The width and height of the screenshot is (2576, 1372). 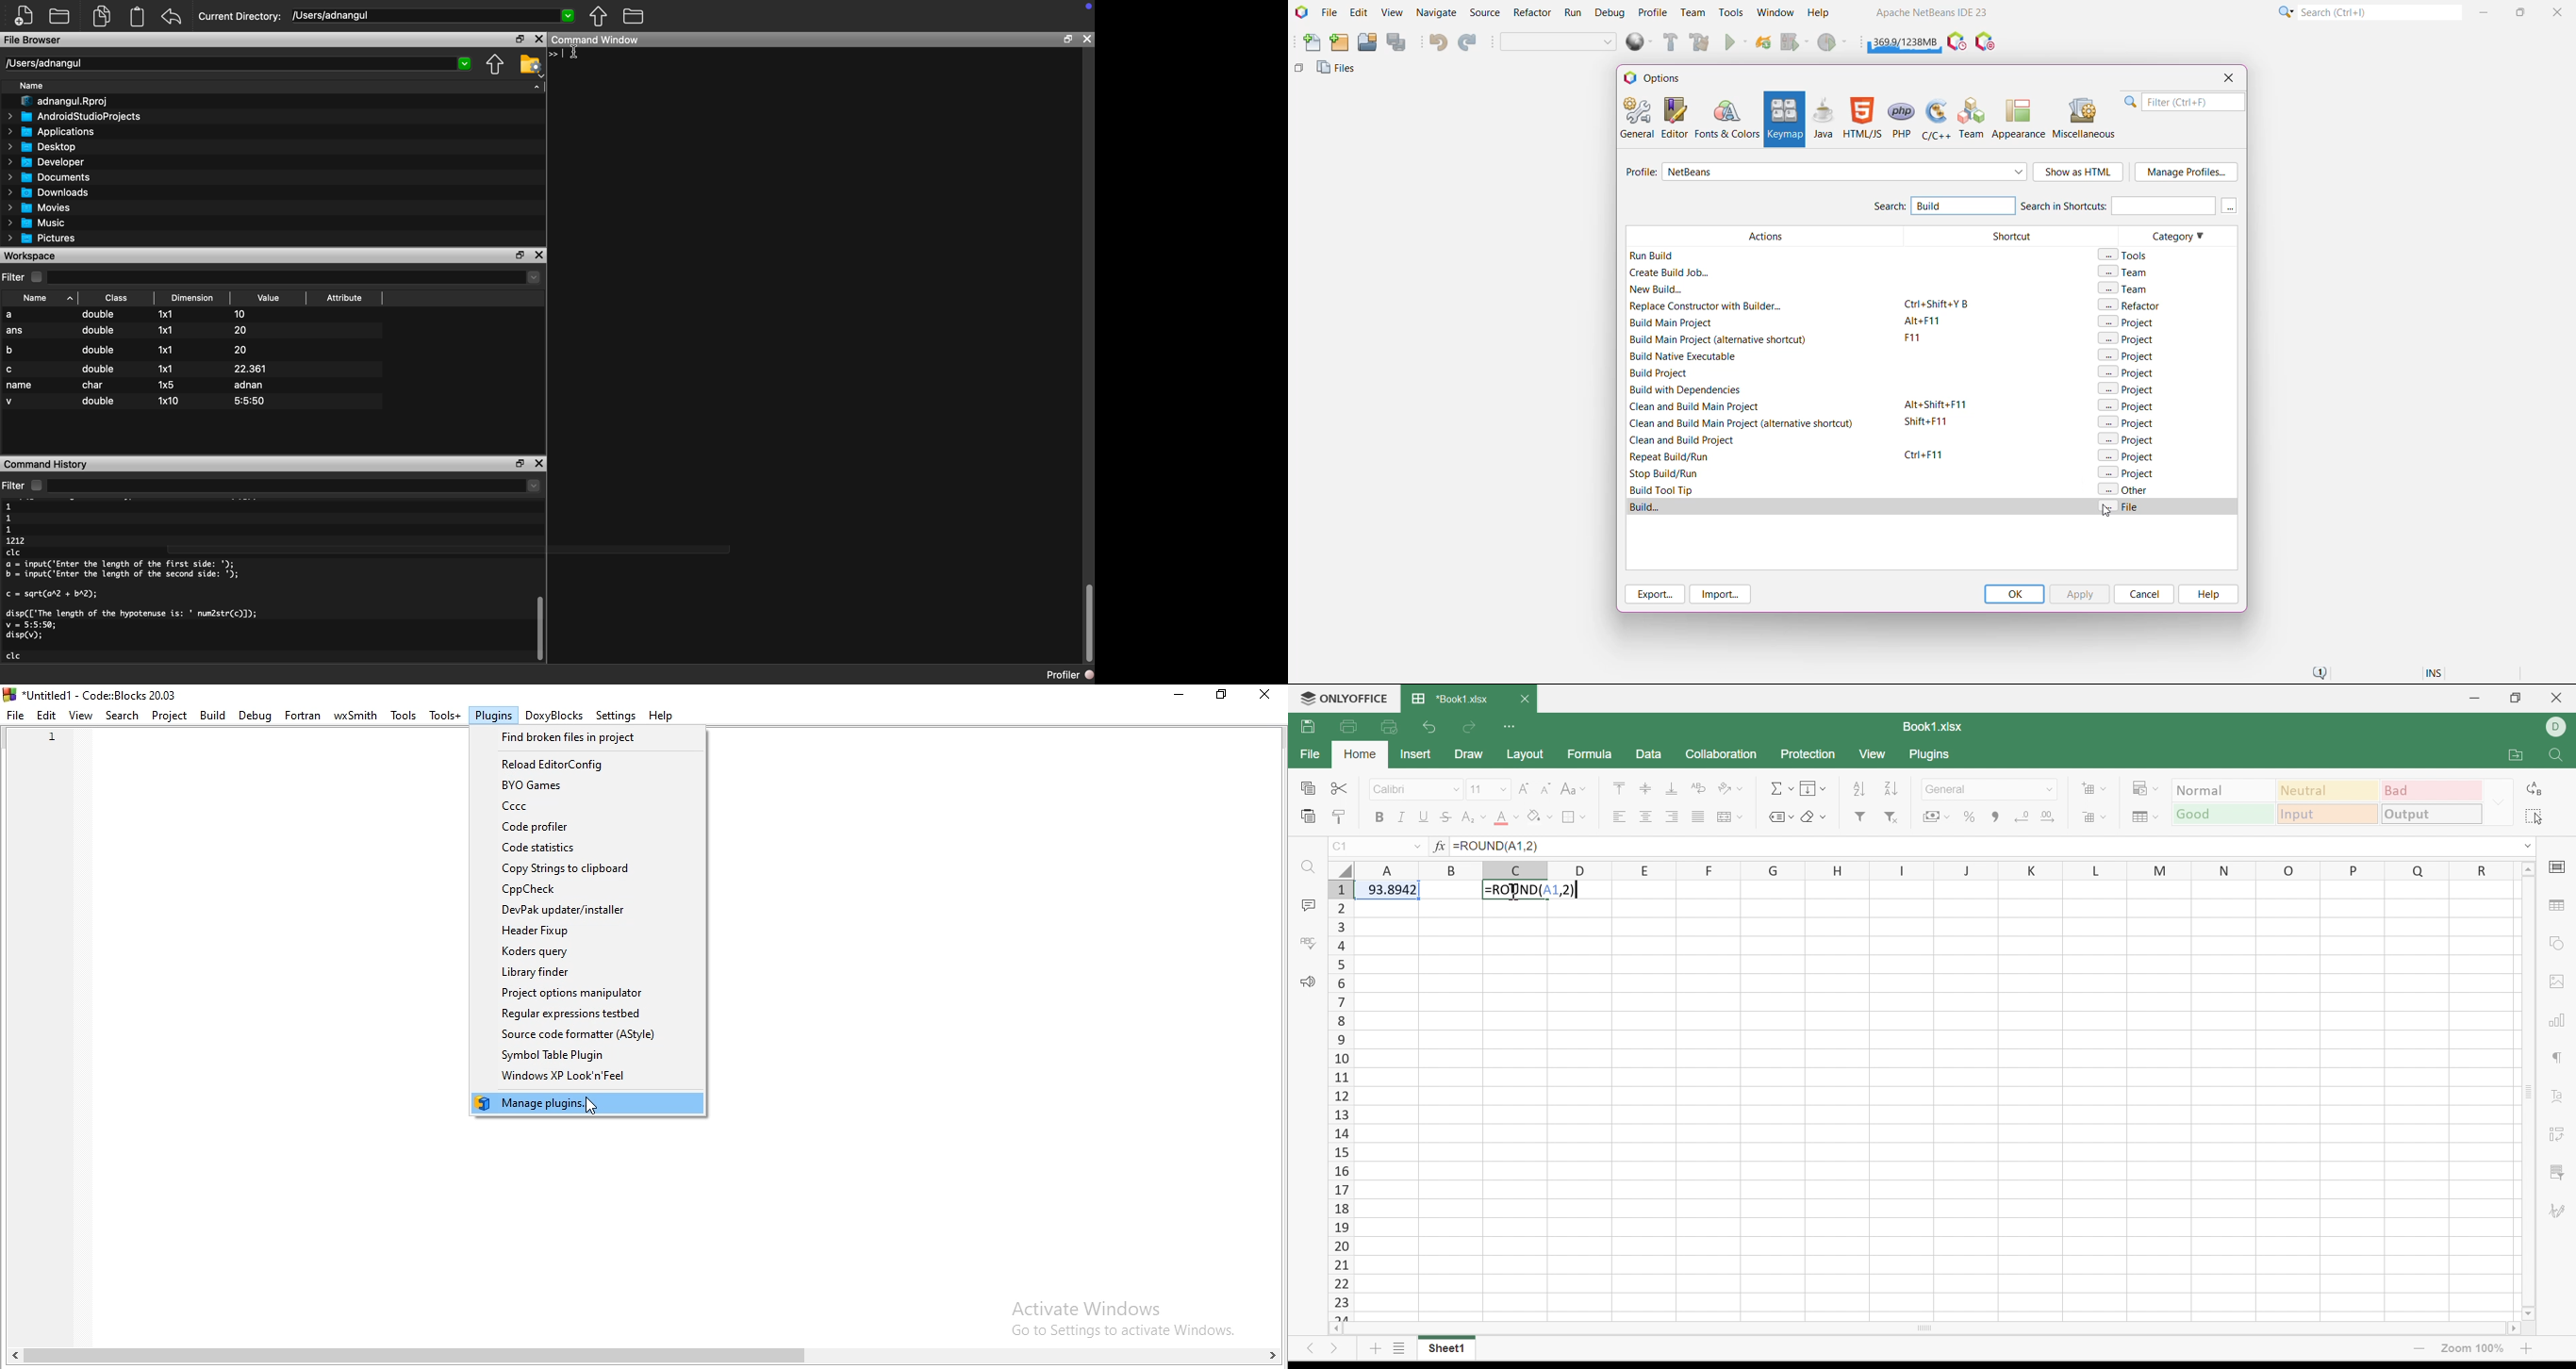 What do you see at coordinates (1455, 788) in the screenshot?
I see `Drop Down` at bounding box center [1455, 788].